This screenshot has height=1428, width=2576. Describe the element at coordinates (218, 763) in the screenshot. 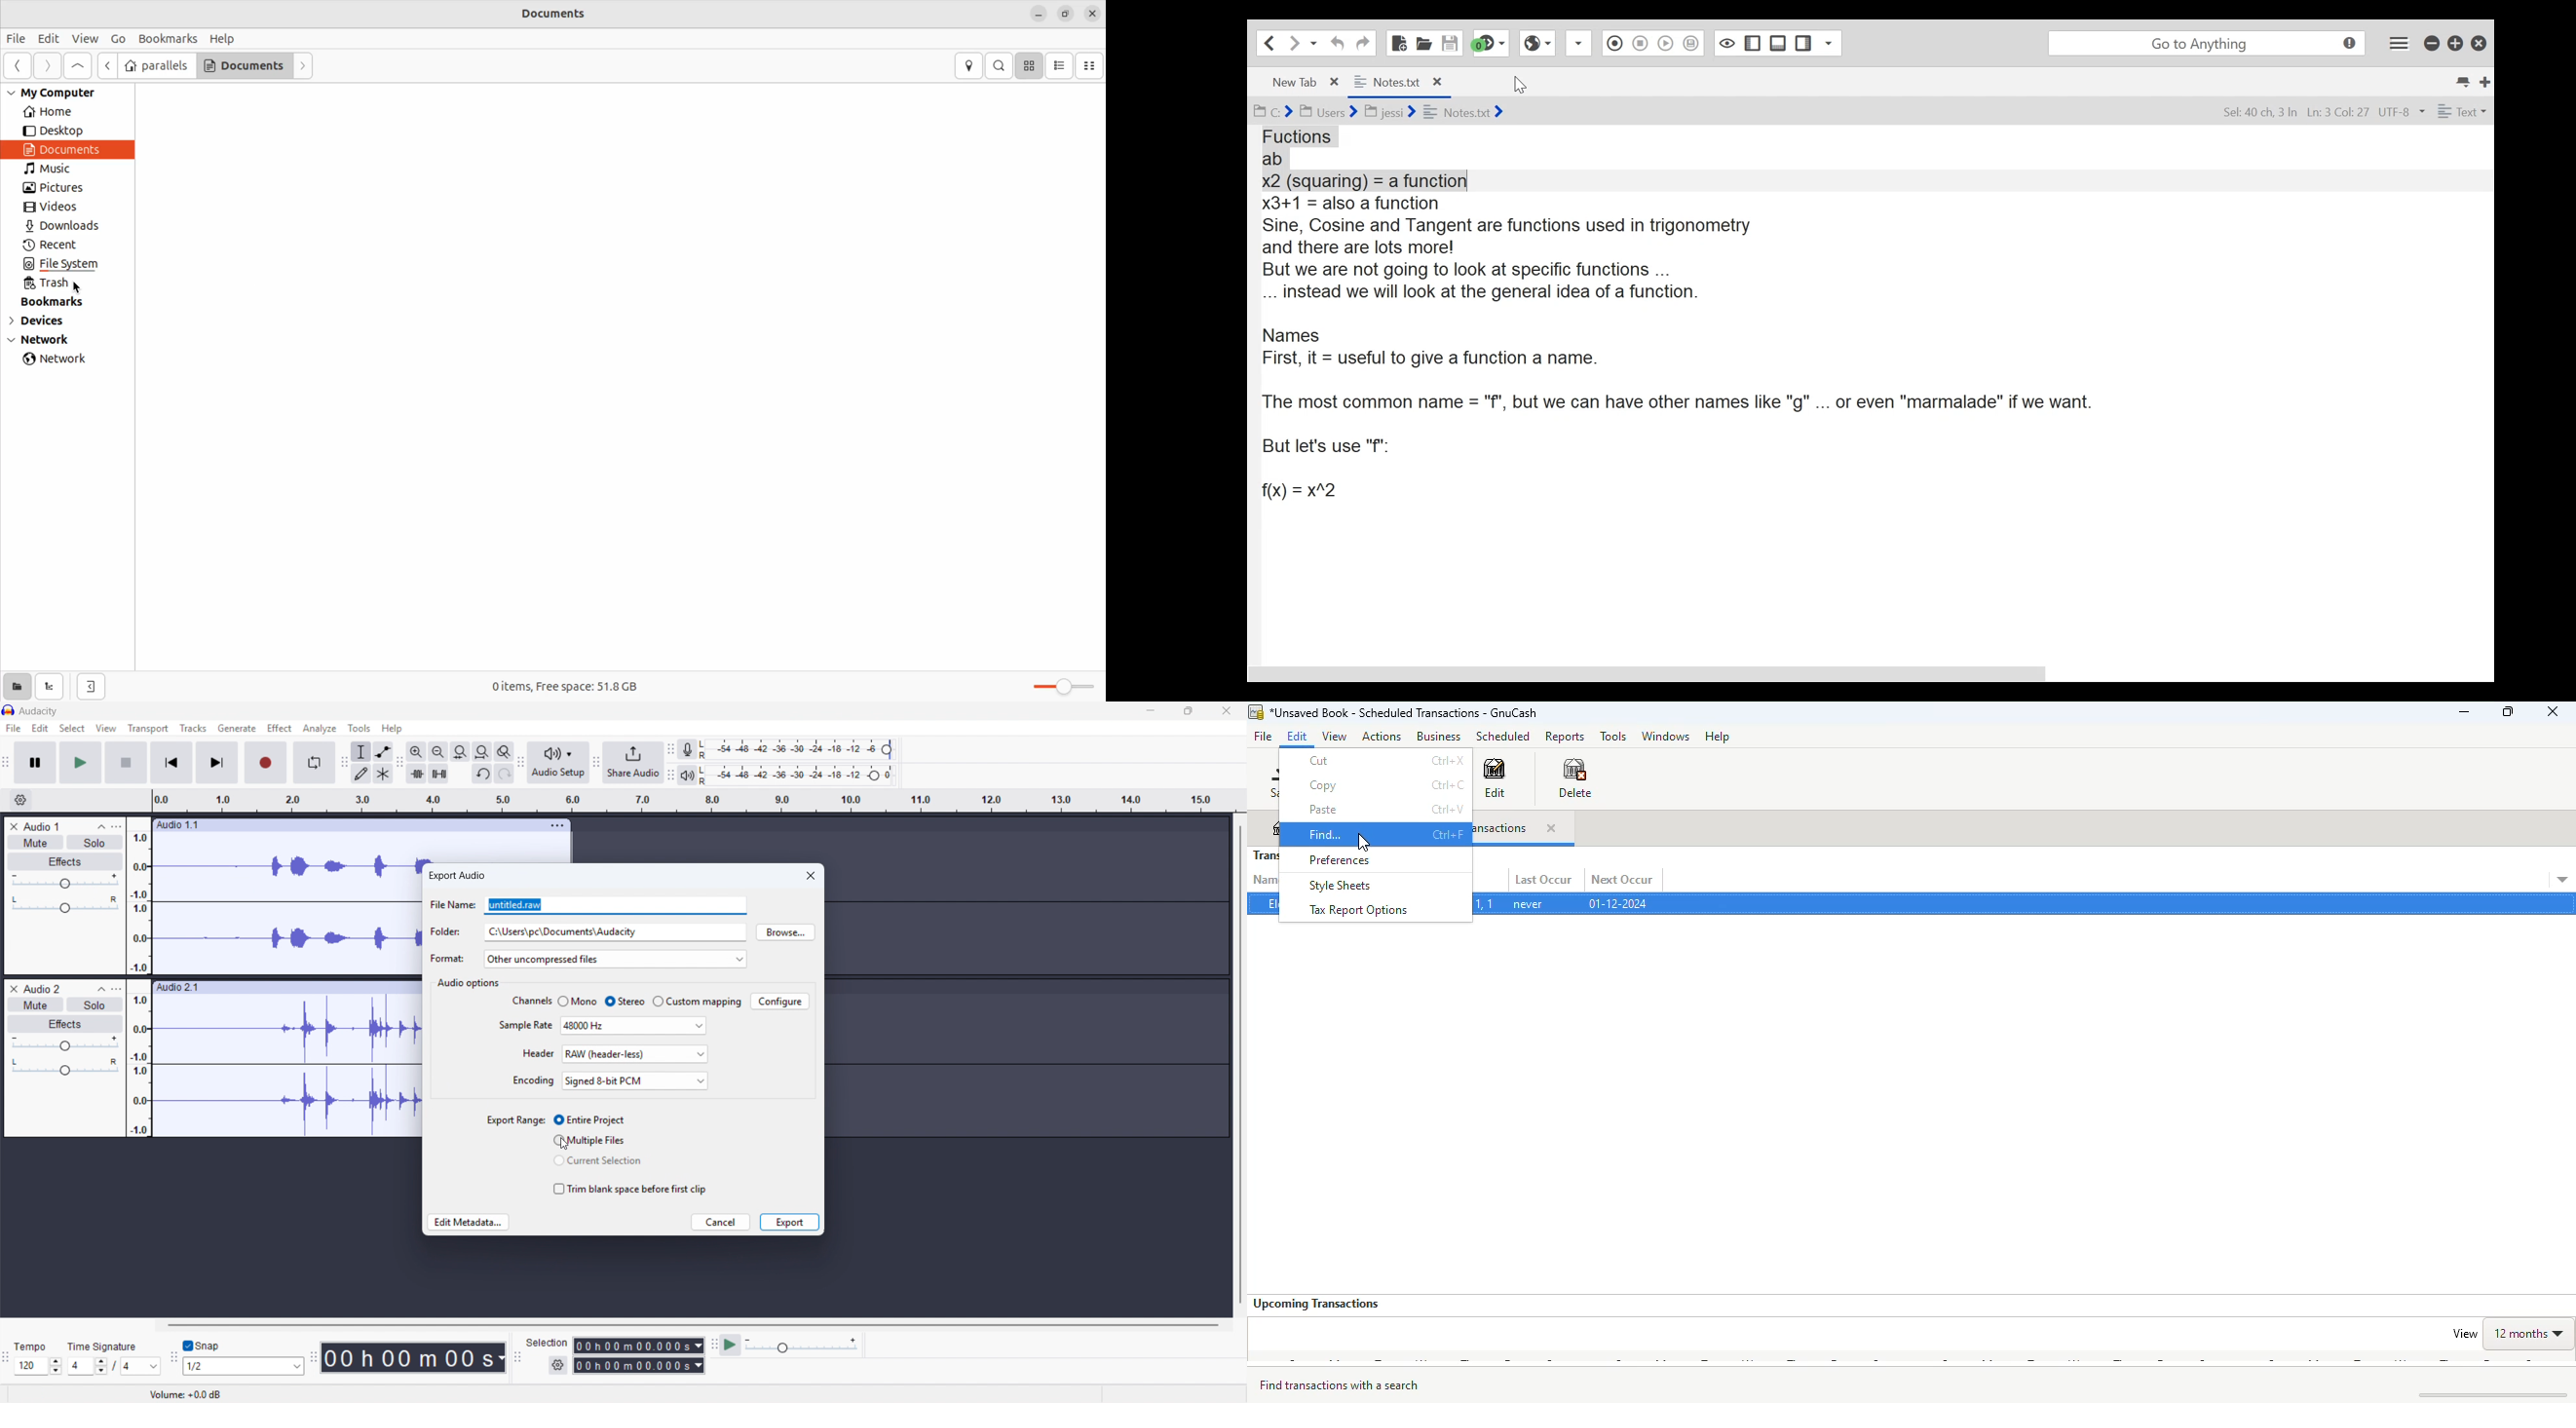

I see `Skip to last ` at that location.